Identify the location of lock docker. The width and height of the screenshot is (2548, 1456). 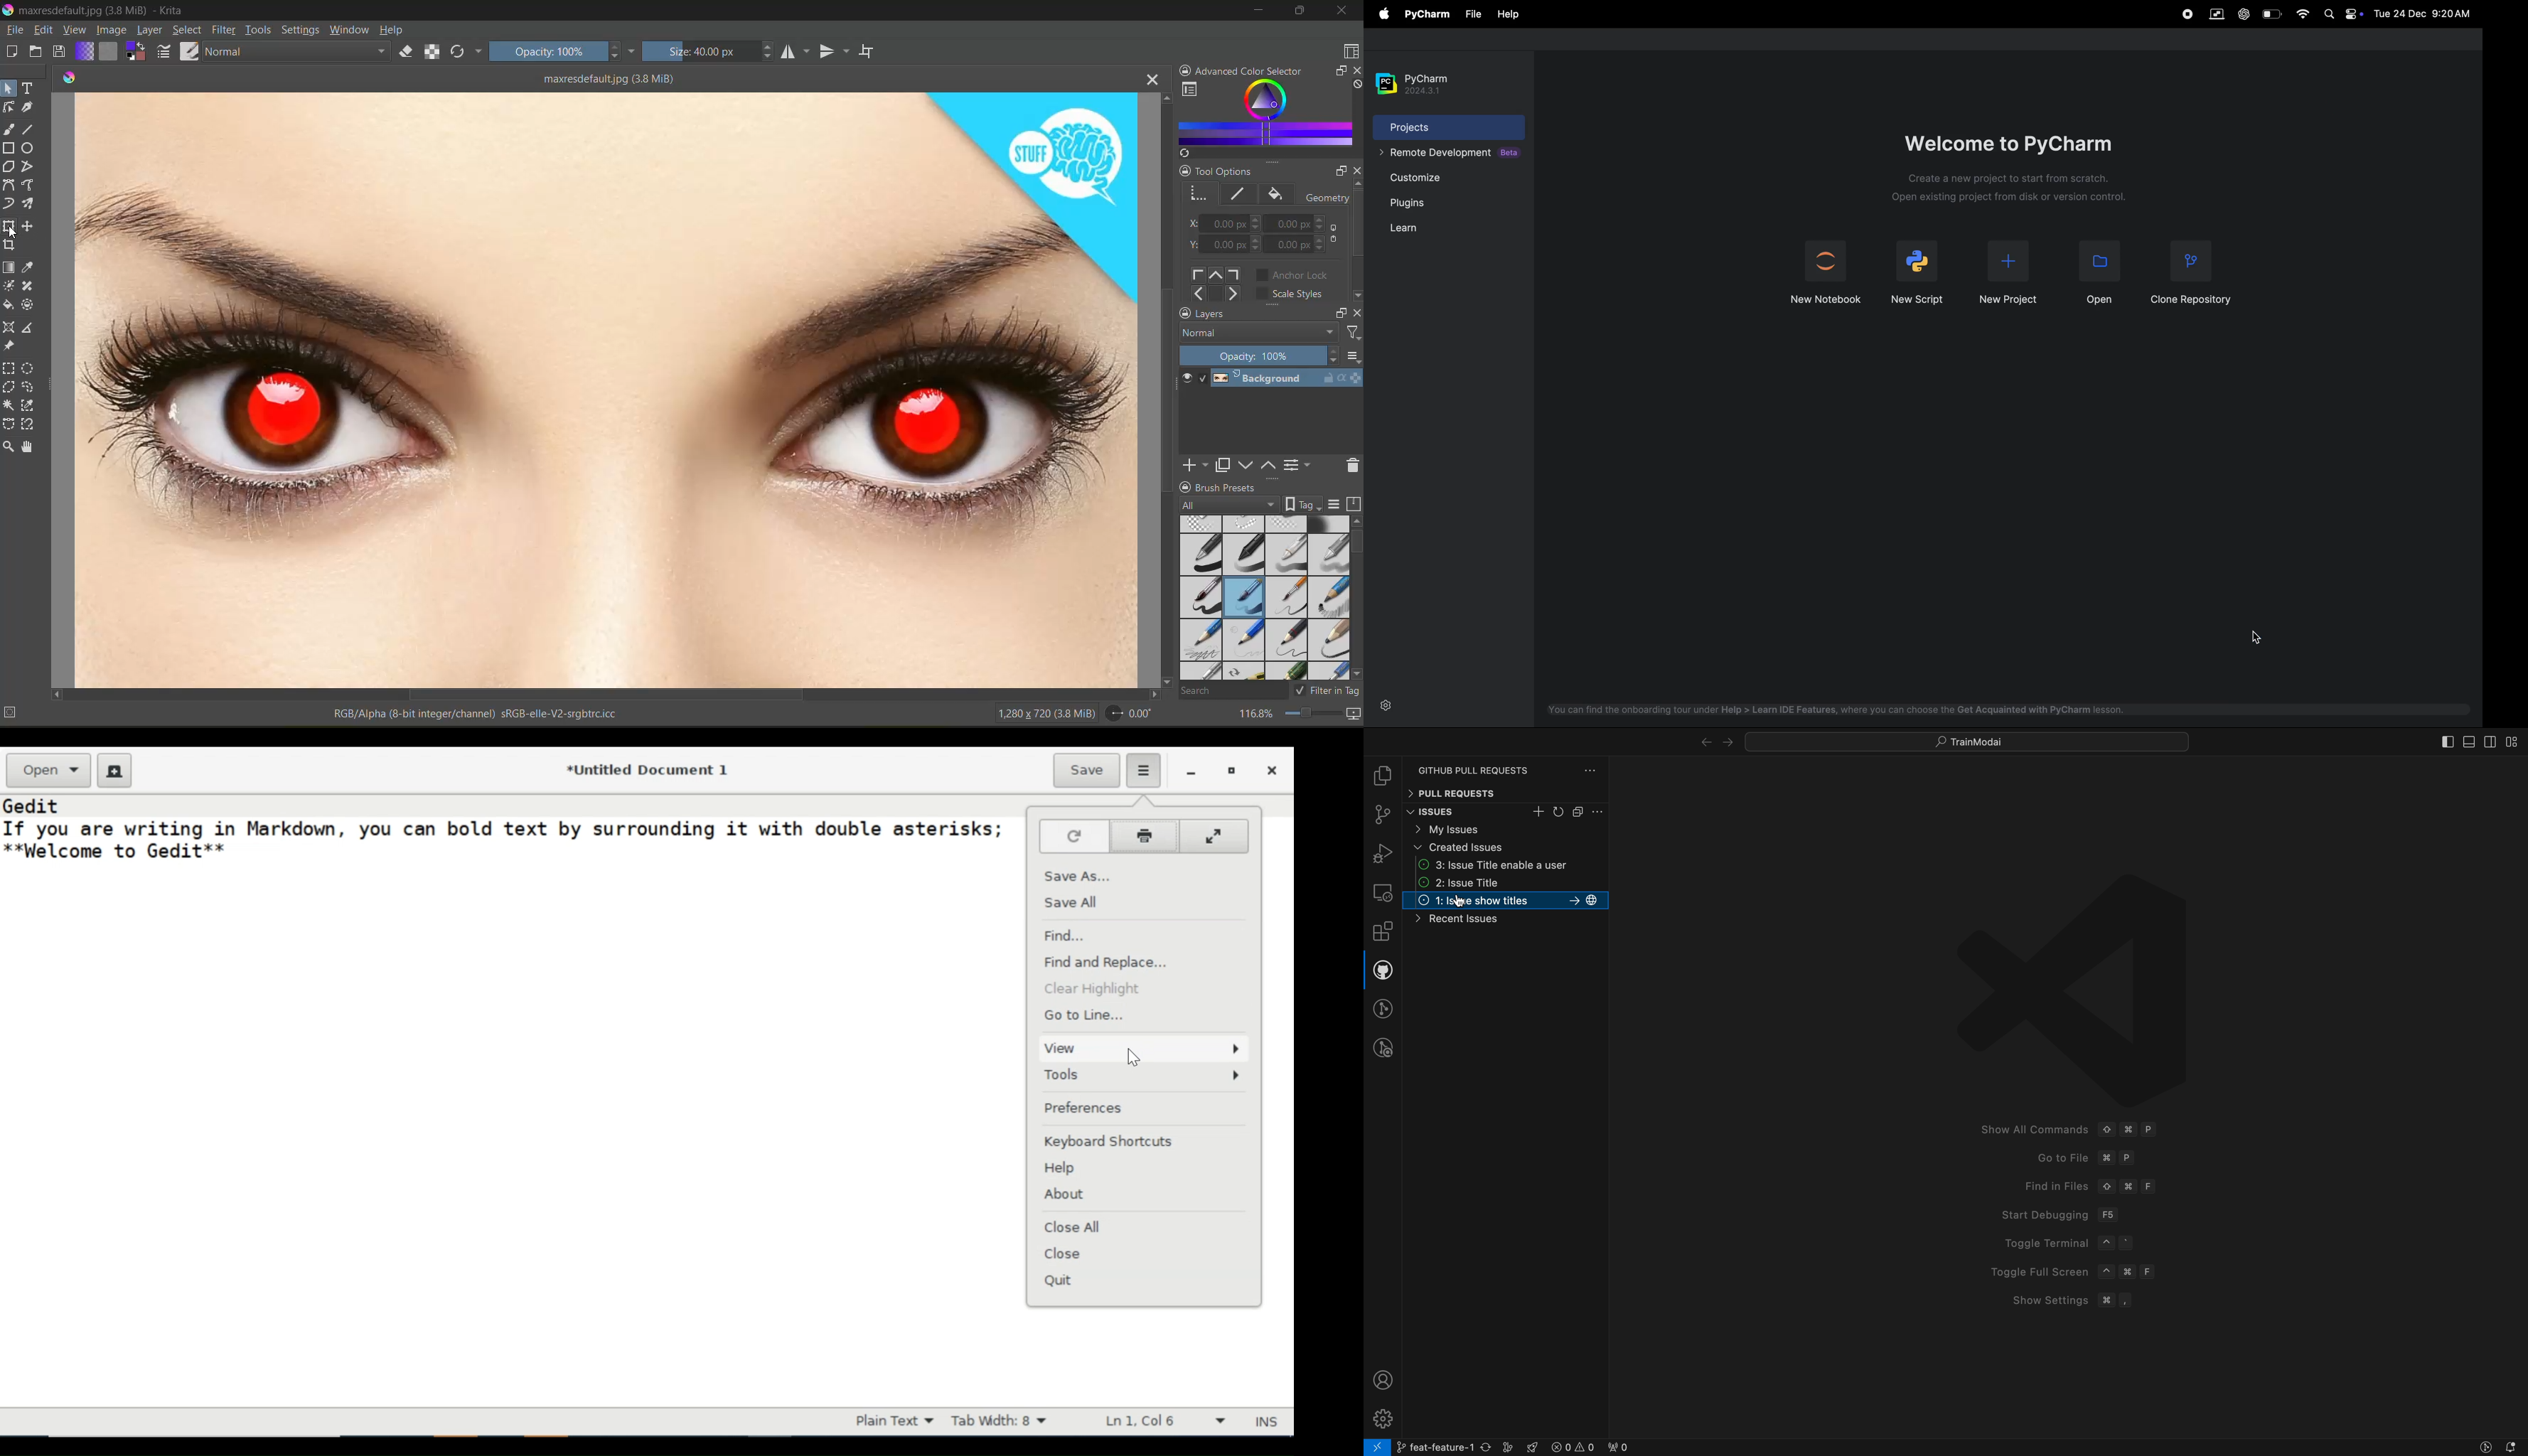
(1186, 487).